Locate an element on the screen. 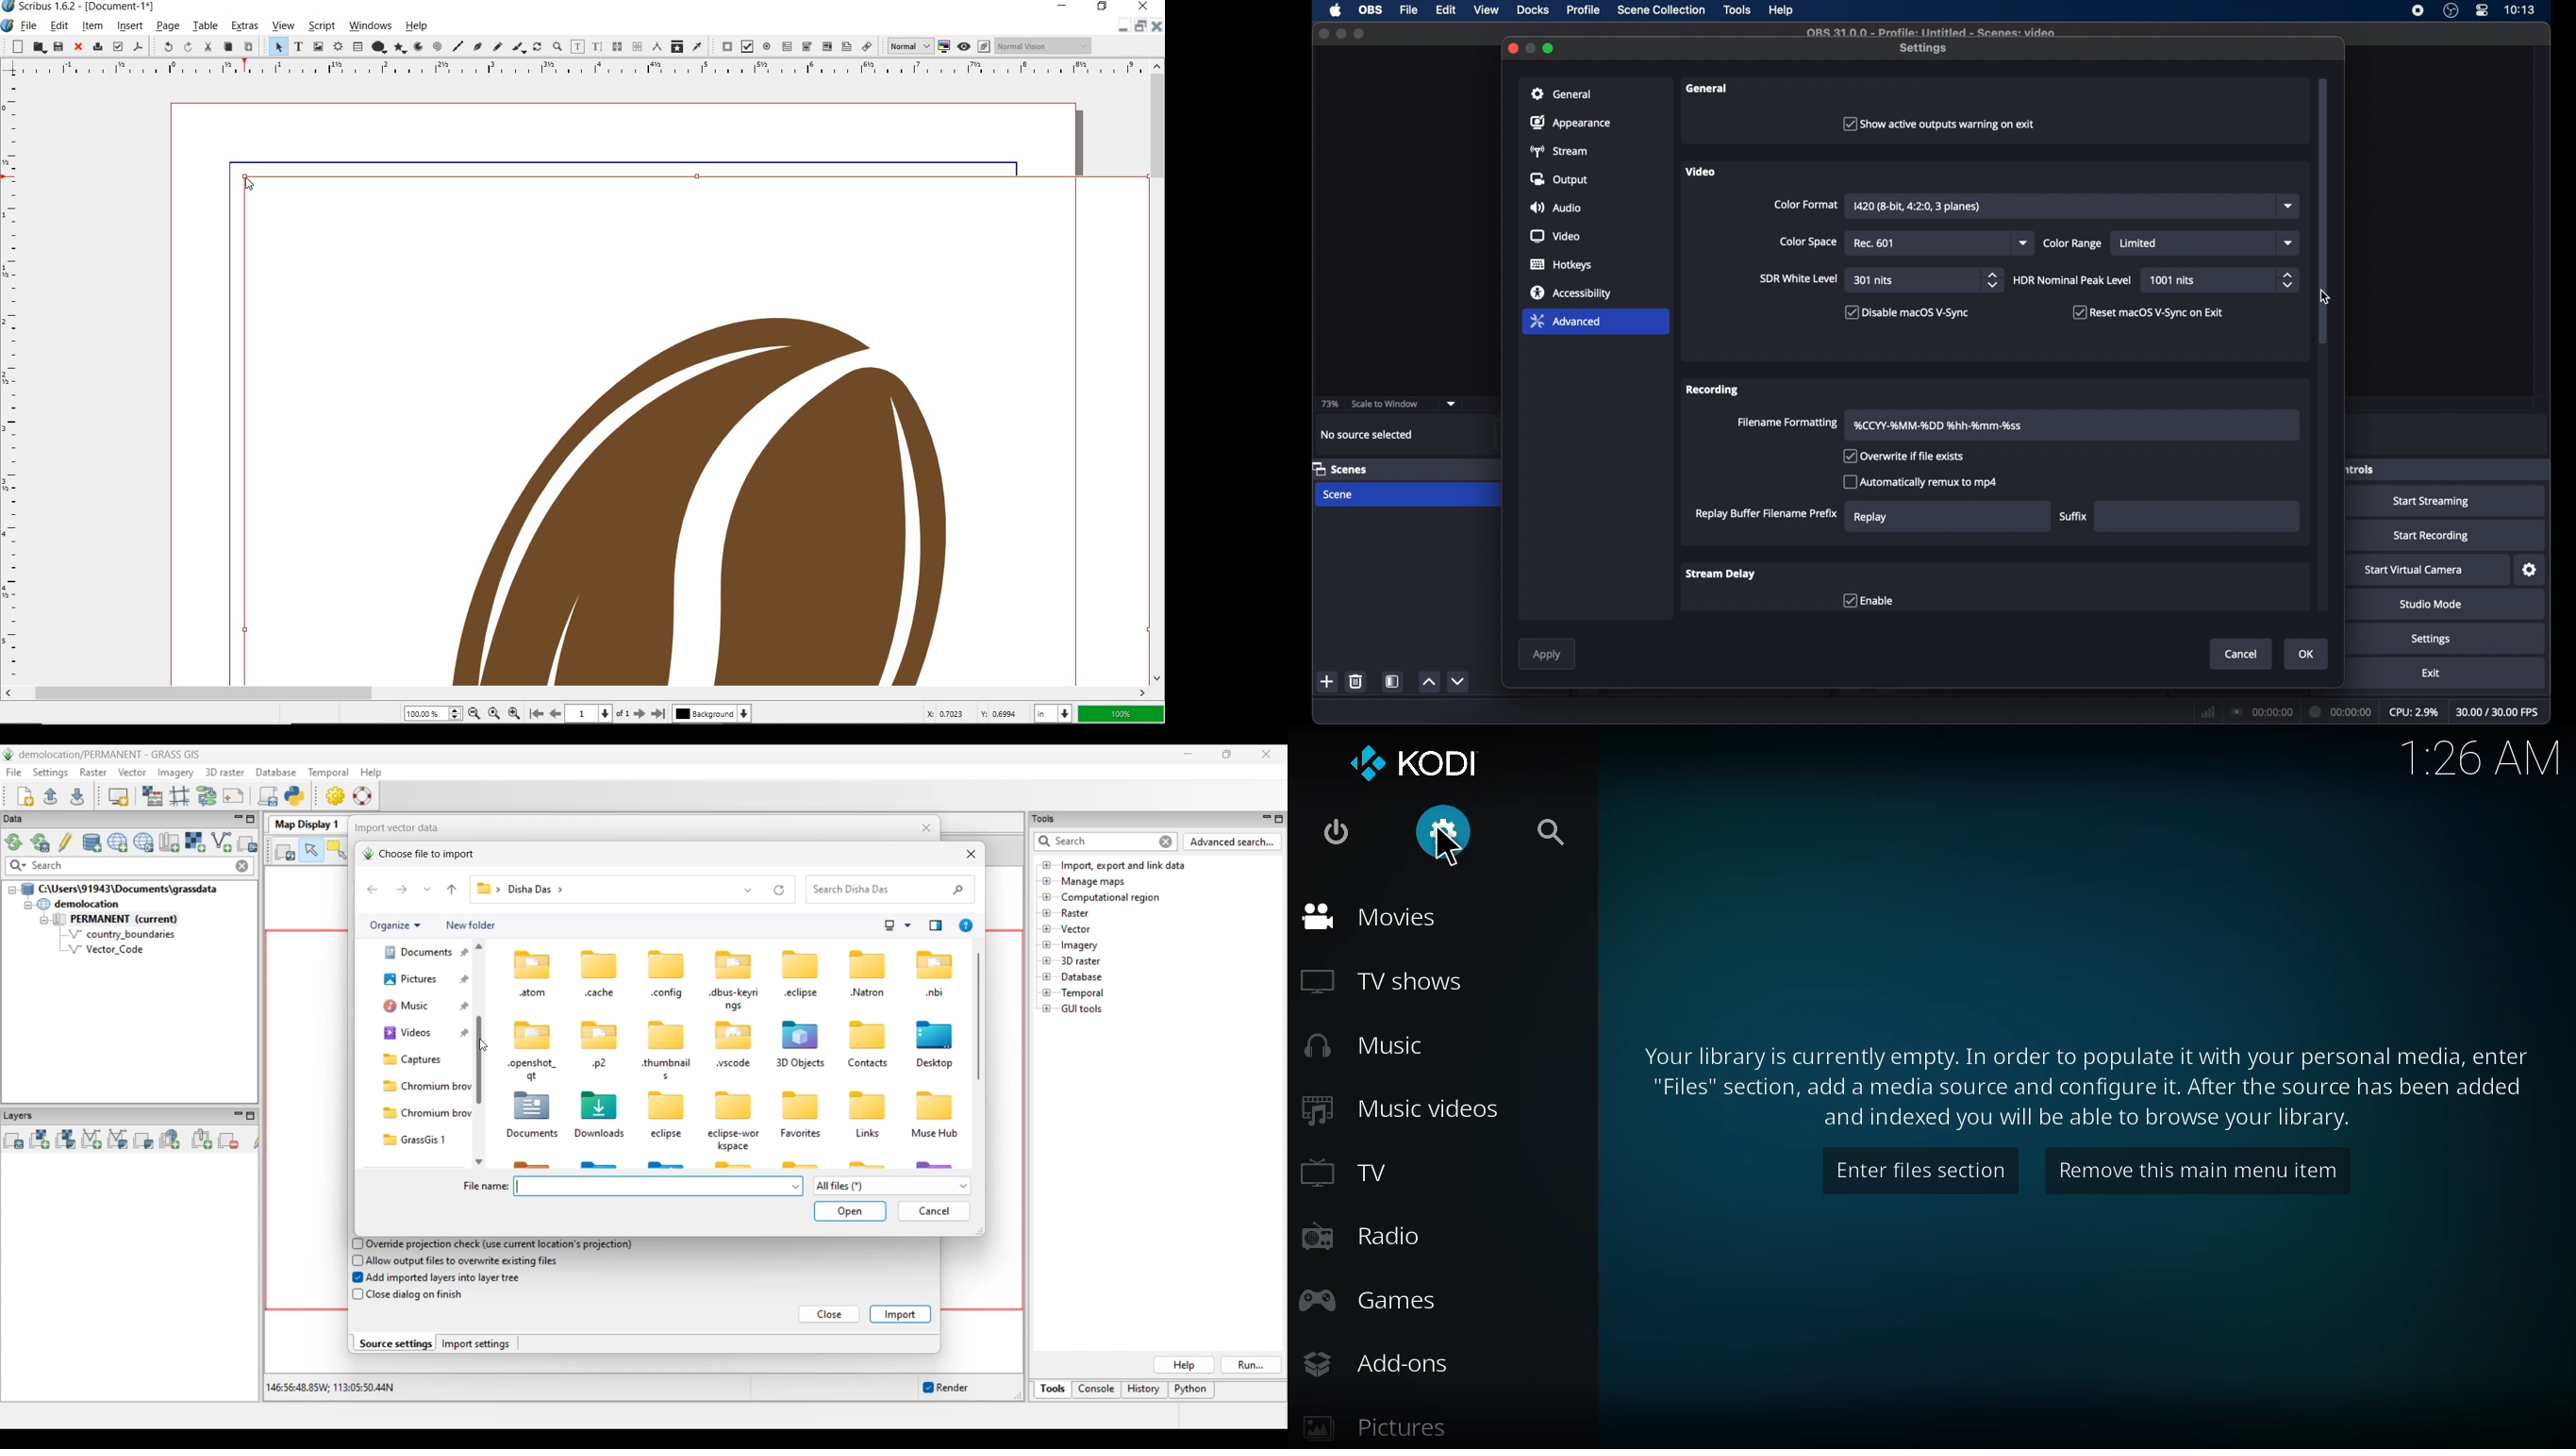  shape is located at coordinates (377, 48).